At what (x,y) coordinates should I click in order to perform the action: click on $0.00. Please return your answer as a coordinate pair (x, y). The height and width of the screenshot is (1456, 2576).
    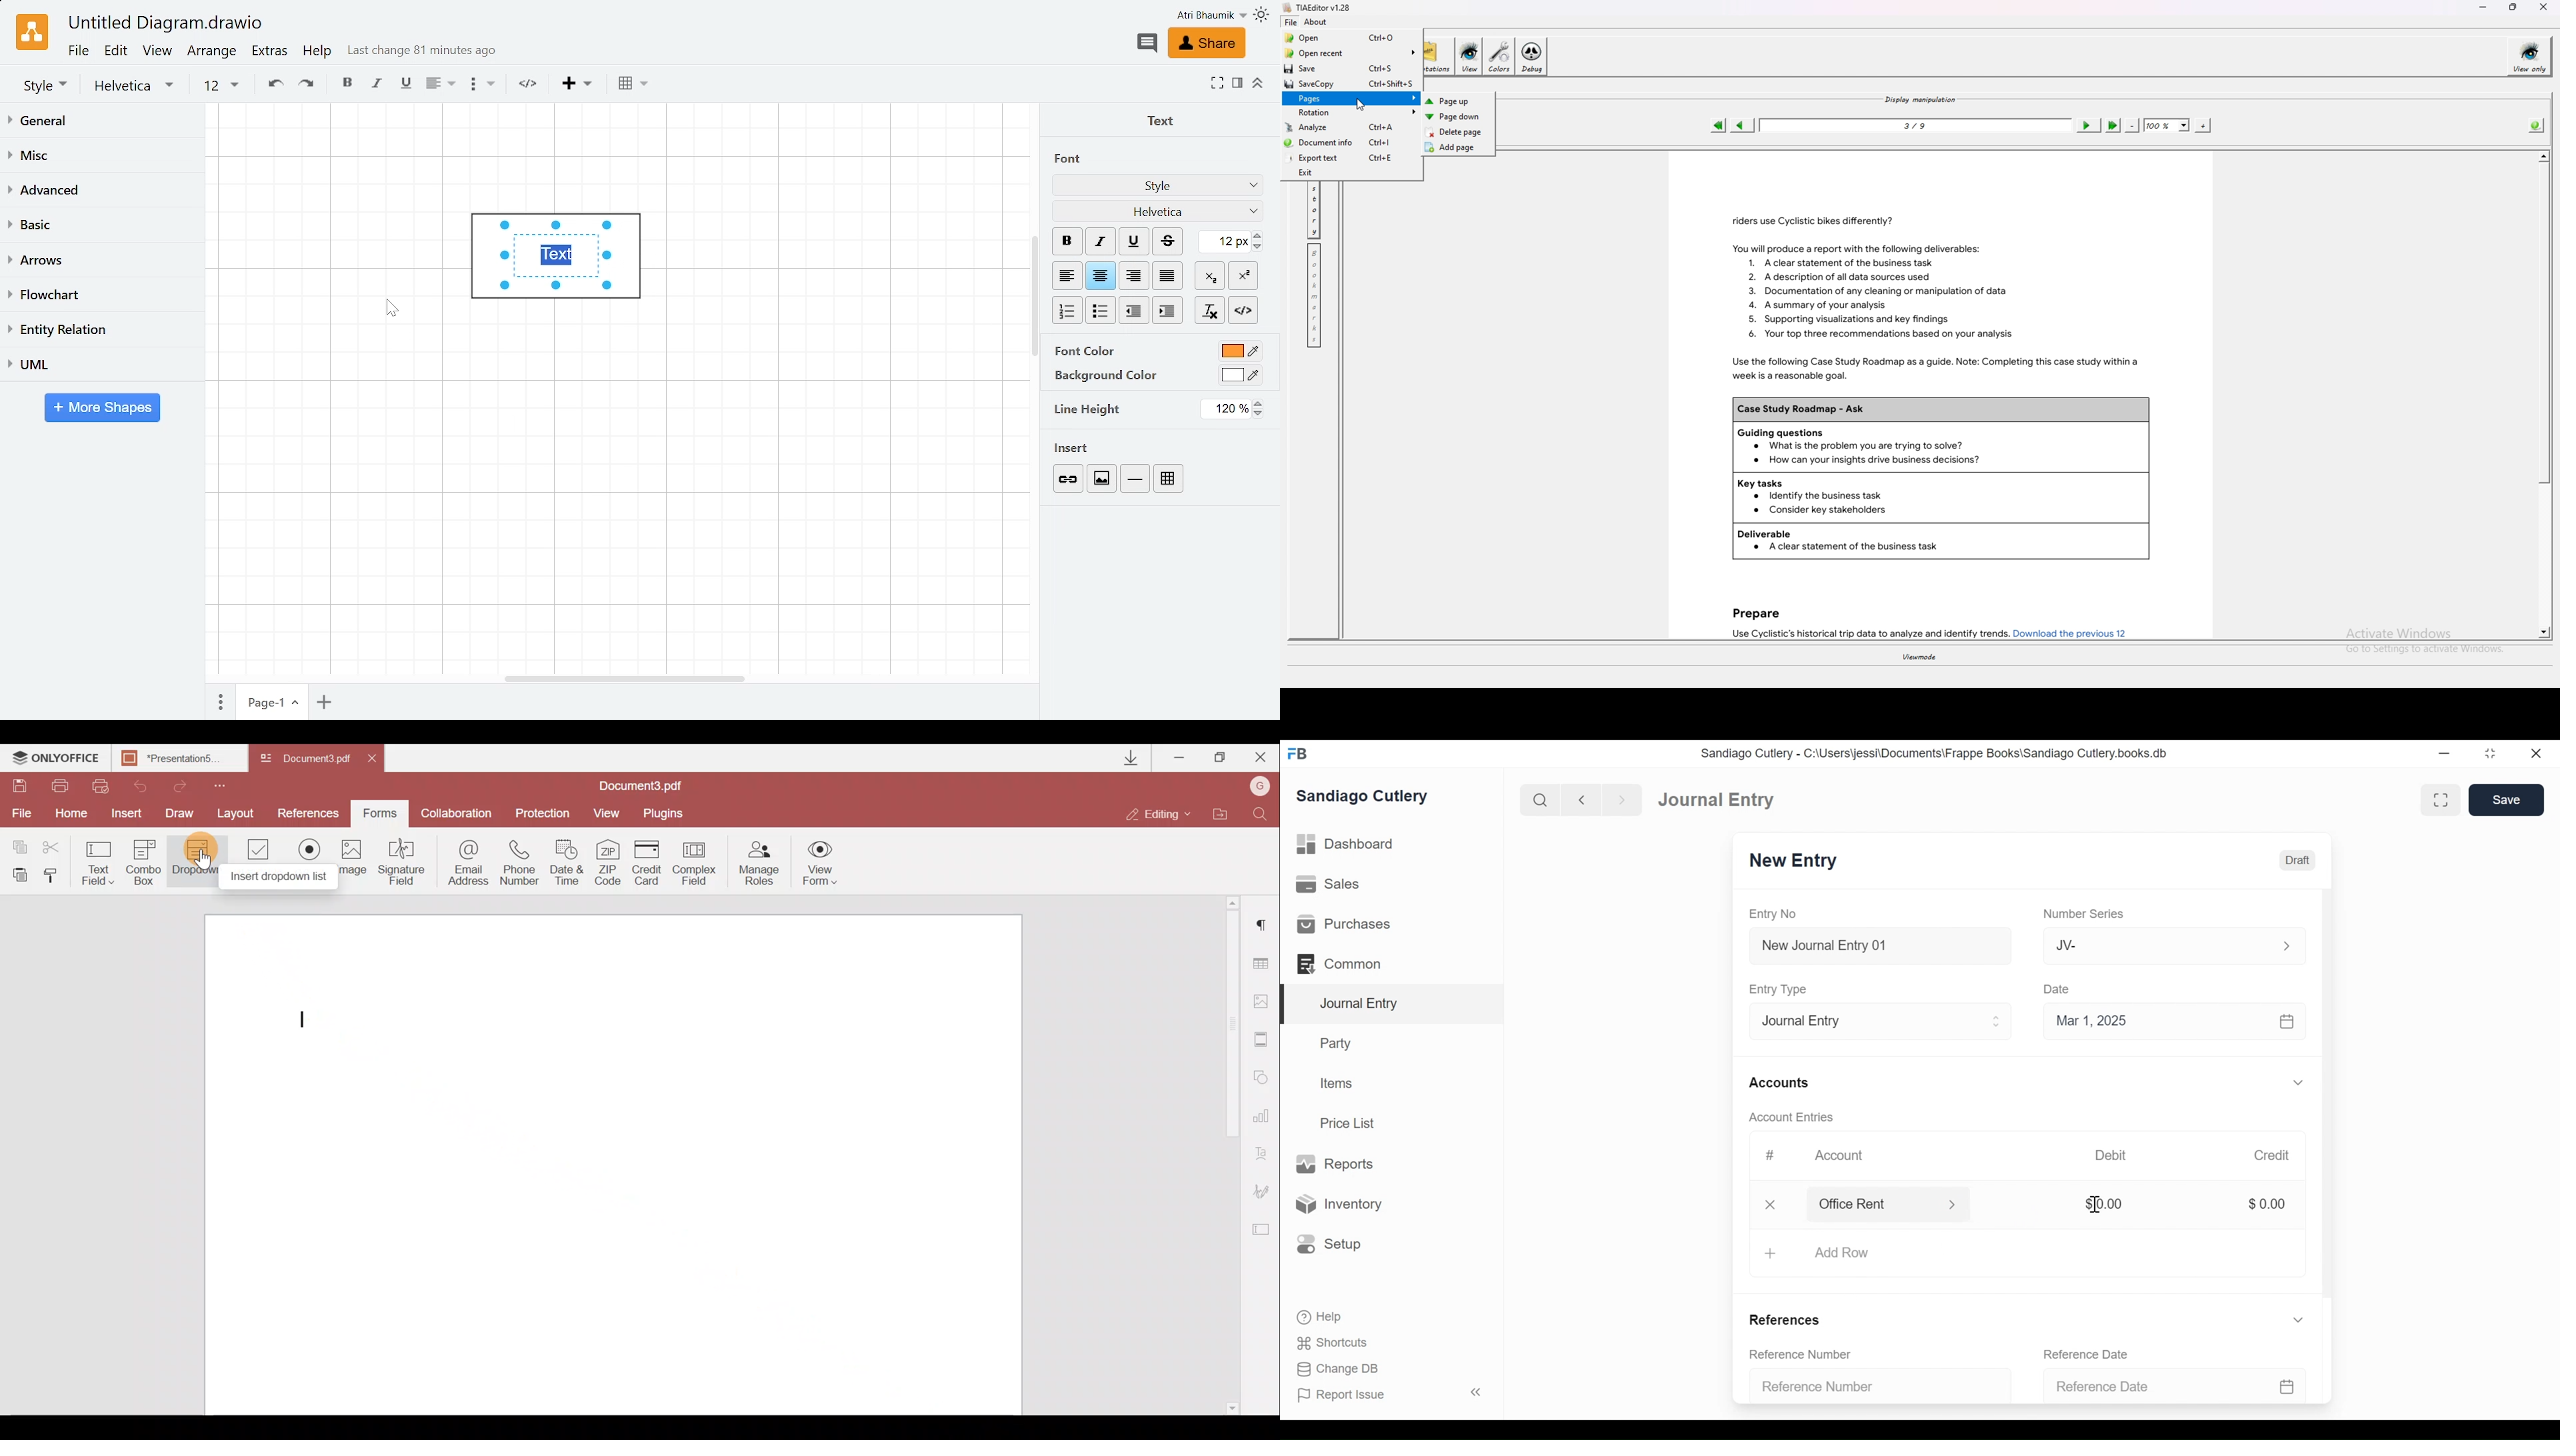
    Looking at the image, I should click on (2266, 1204).